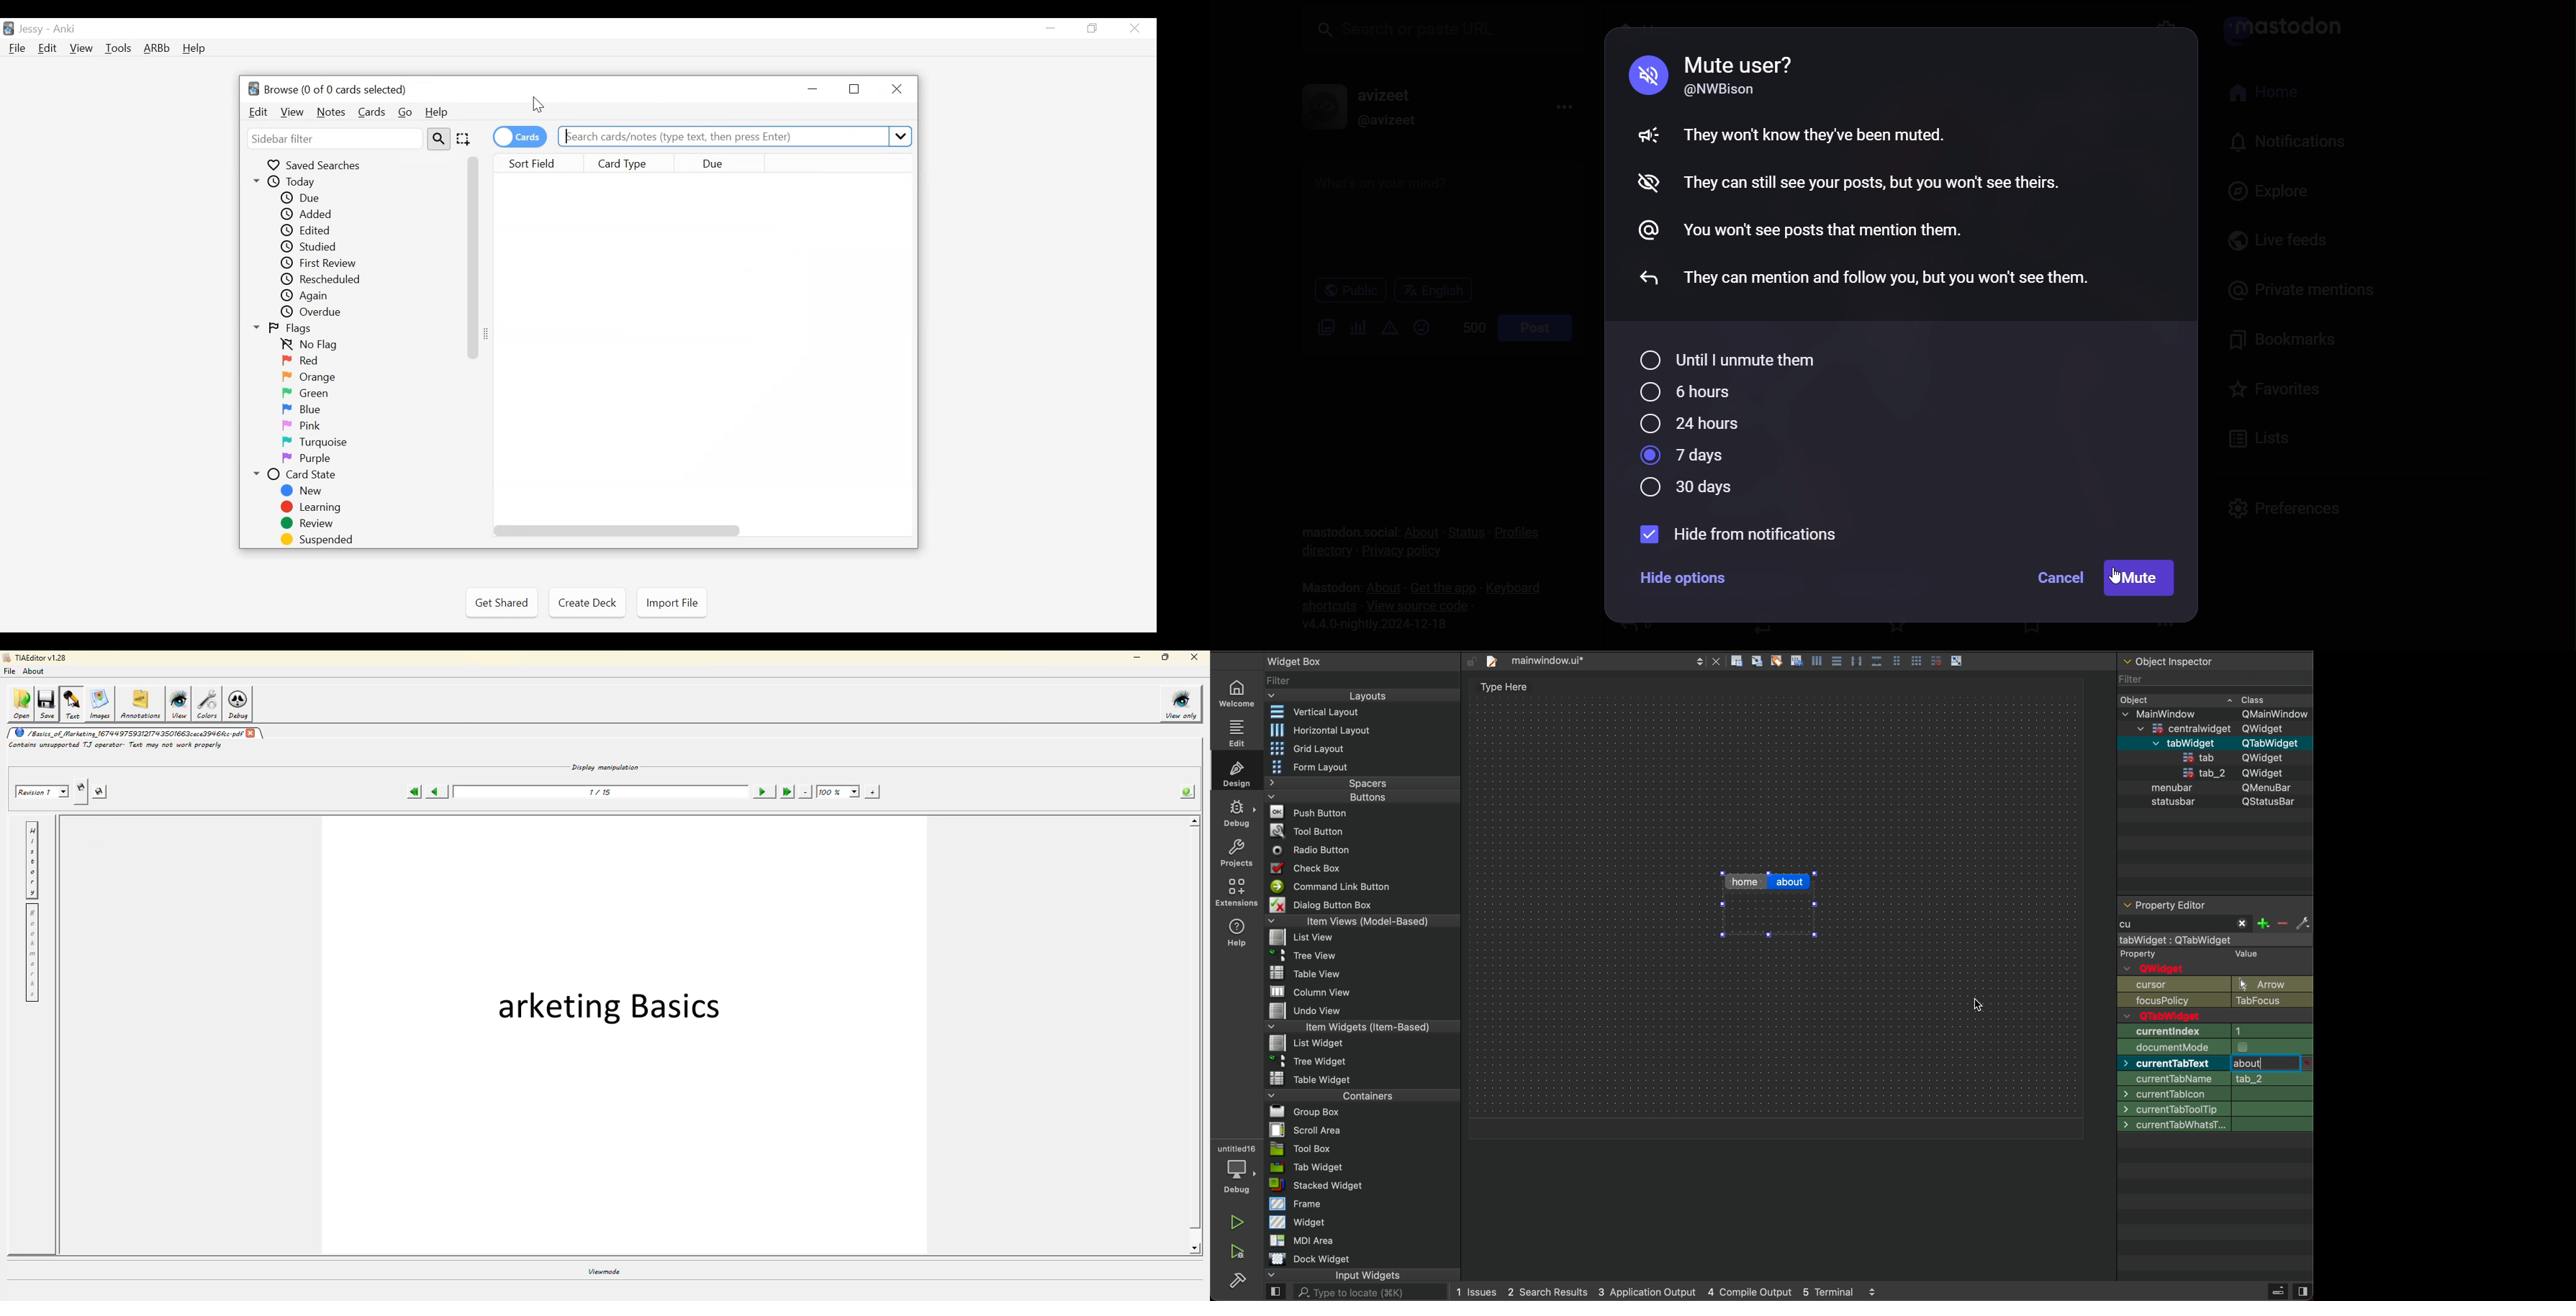 This screenshot has width=2576, height=1316. What do you see at coordinates (311, 297) in the screenshot?
I see `Again` at bounding box center [311, 297].